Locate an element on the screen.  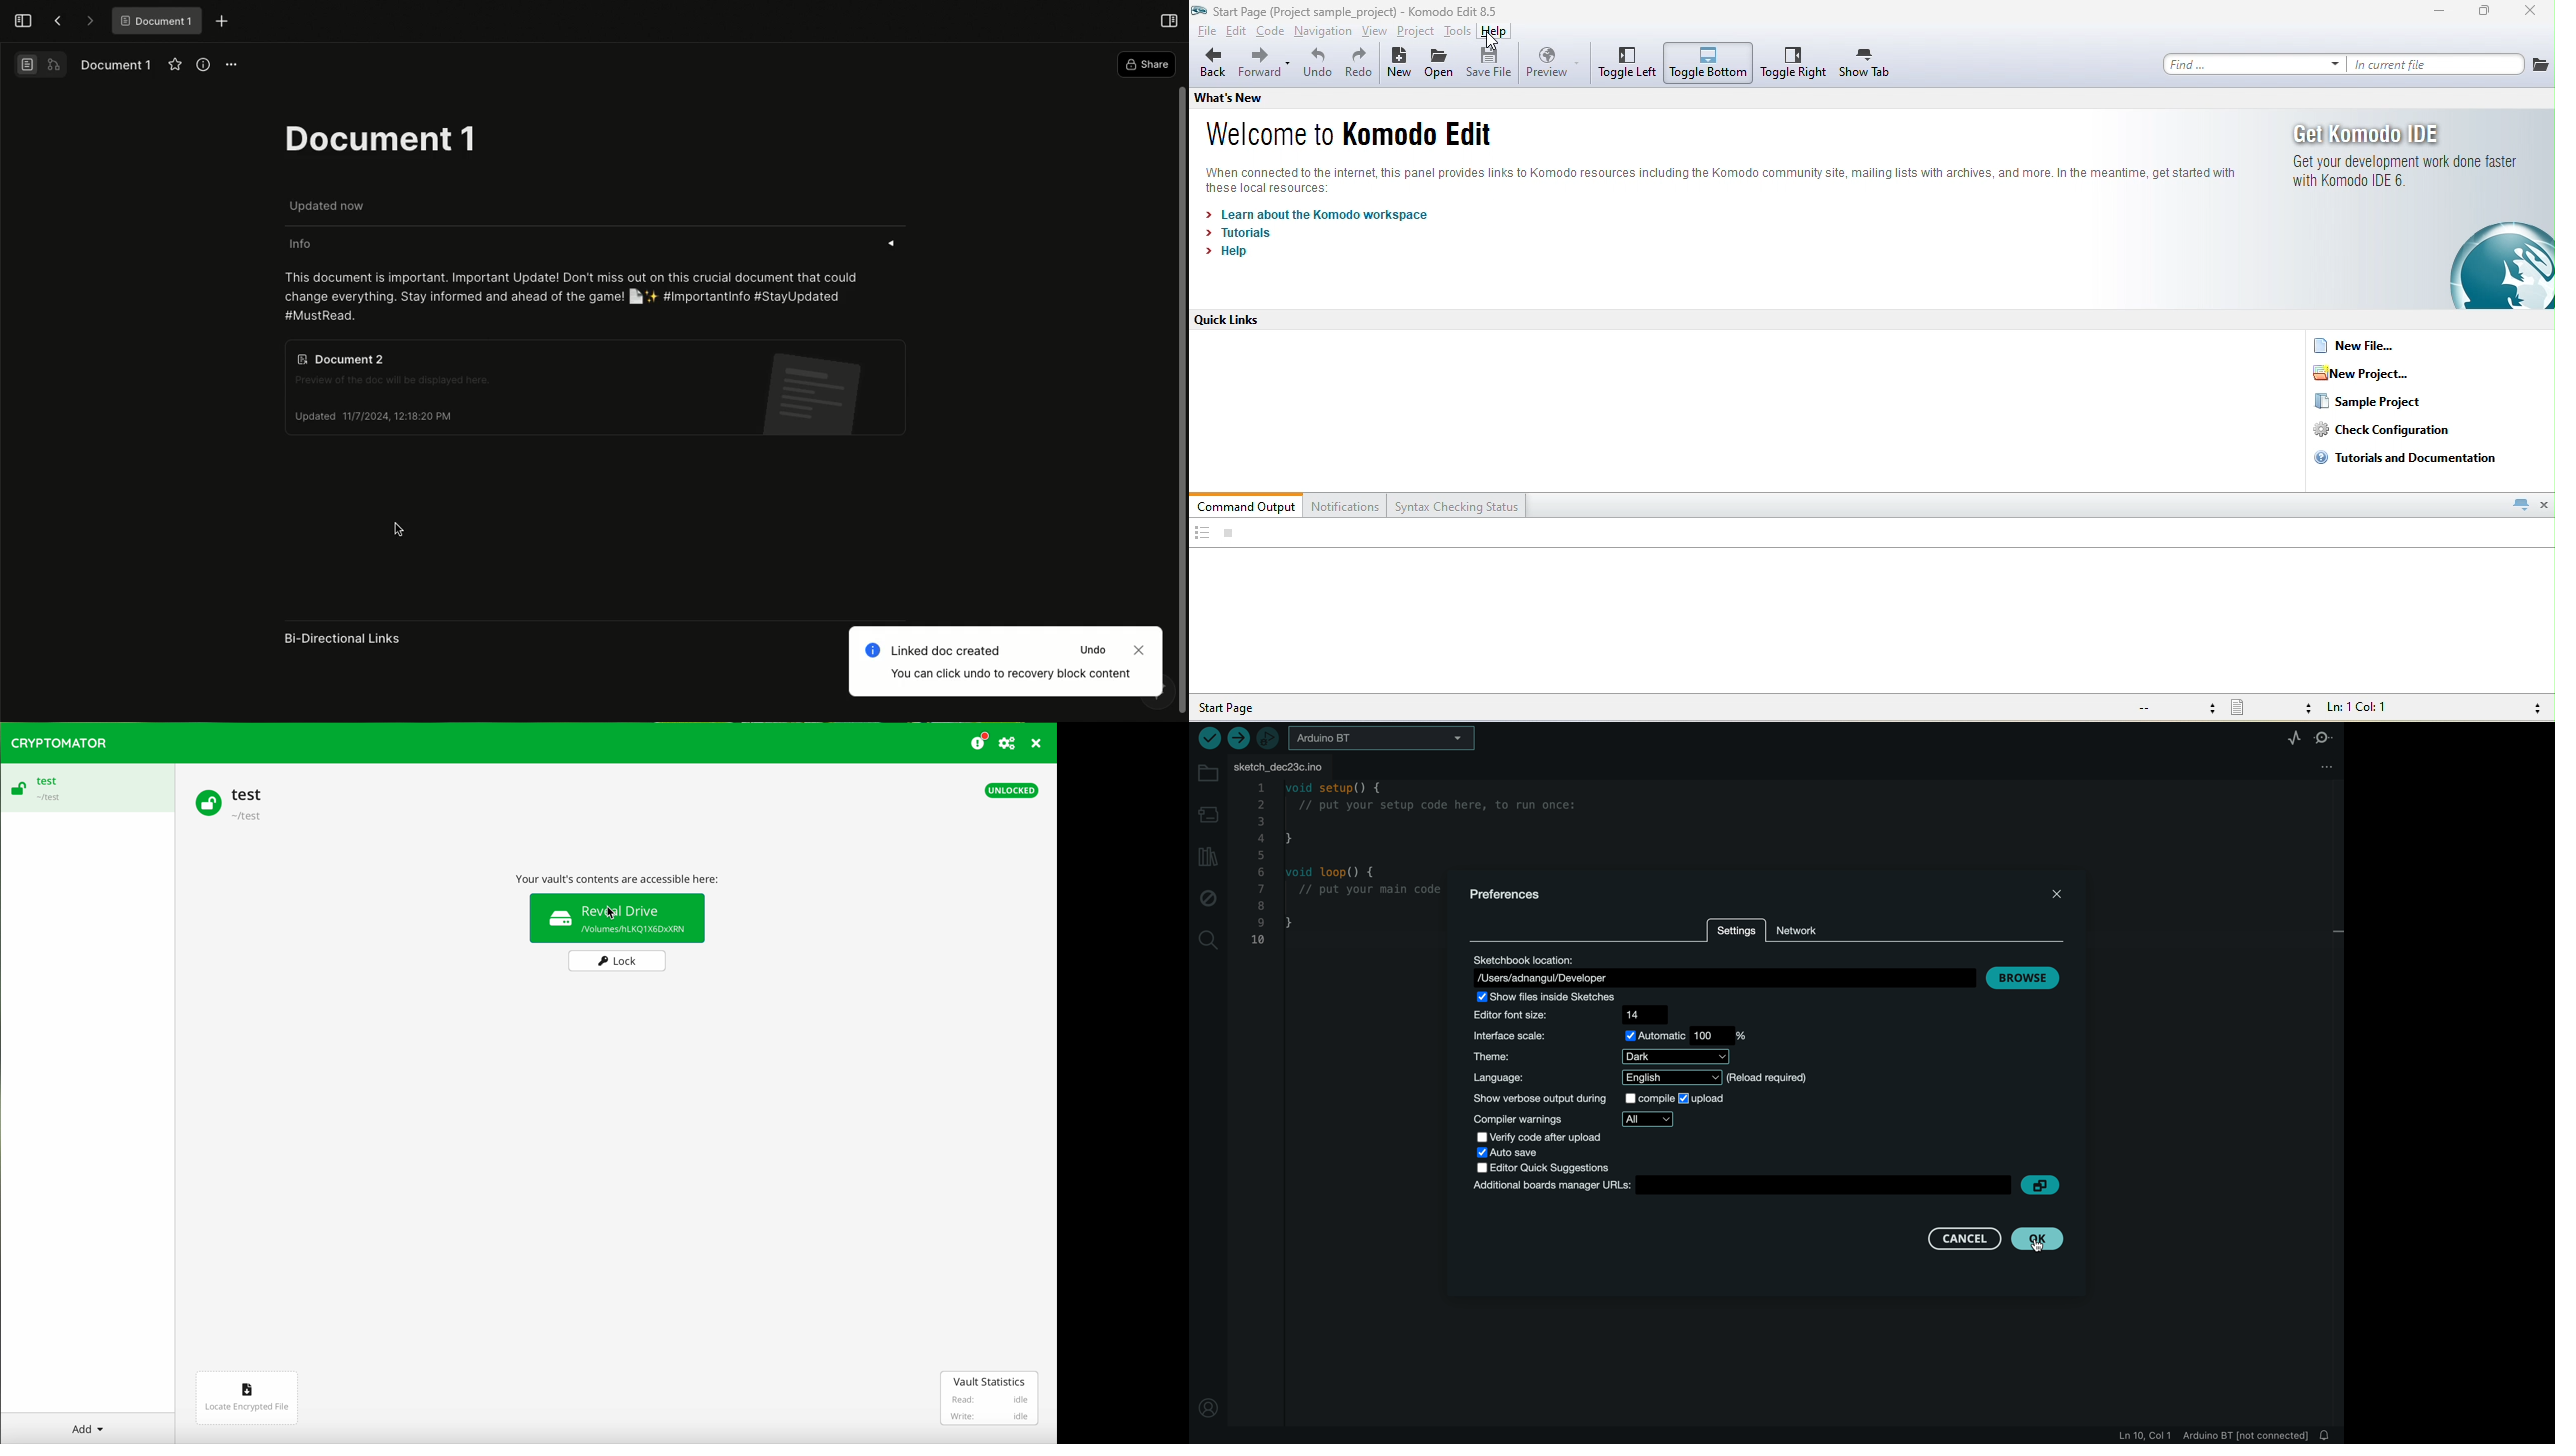
upload is located at coordinates (1240, 738).